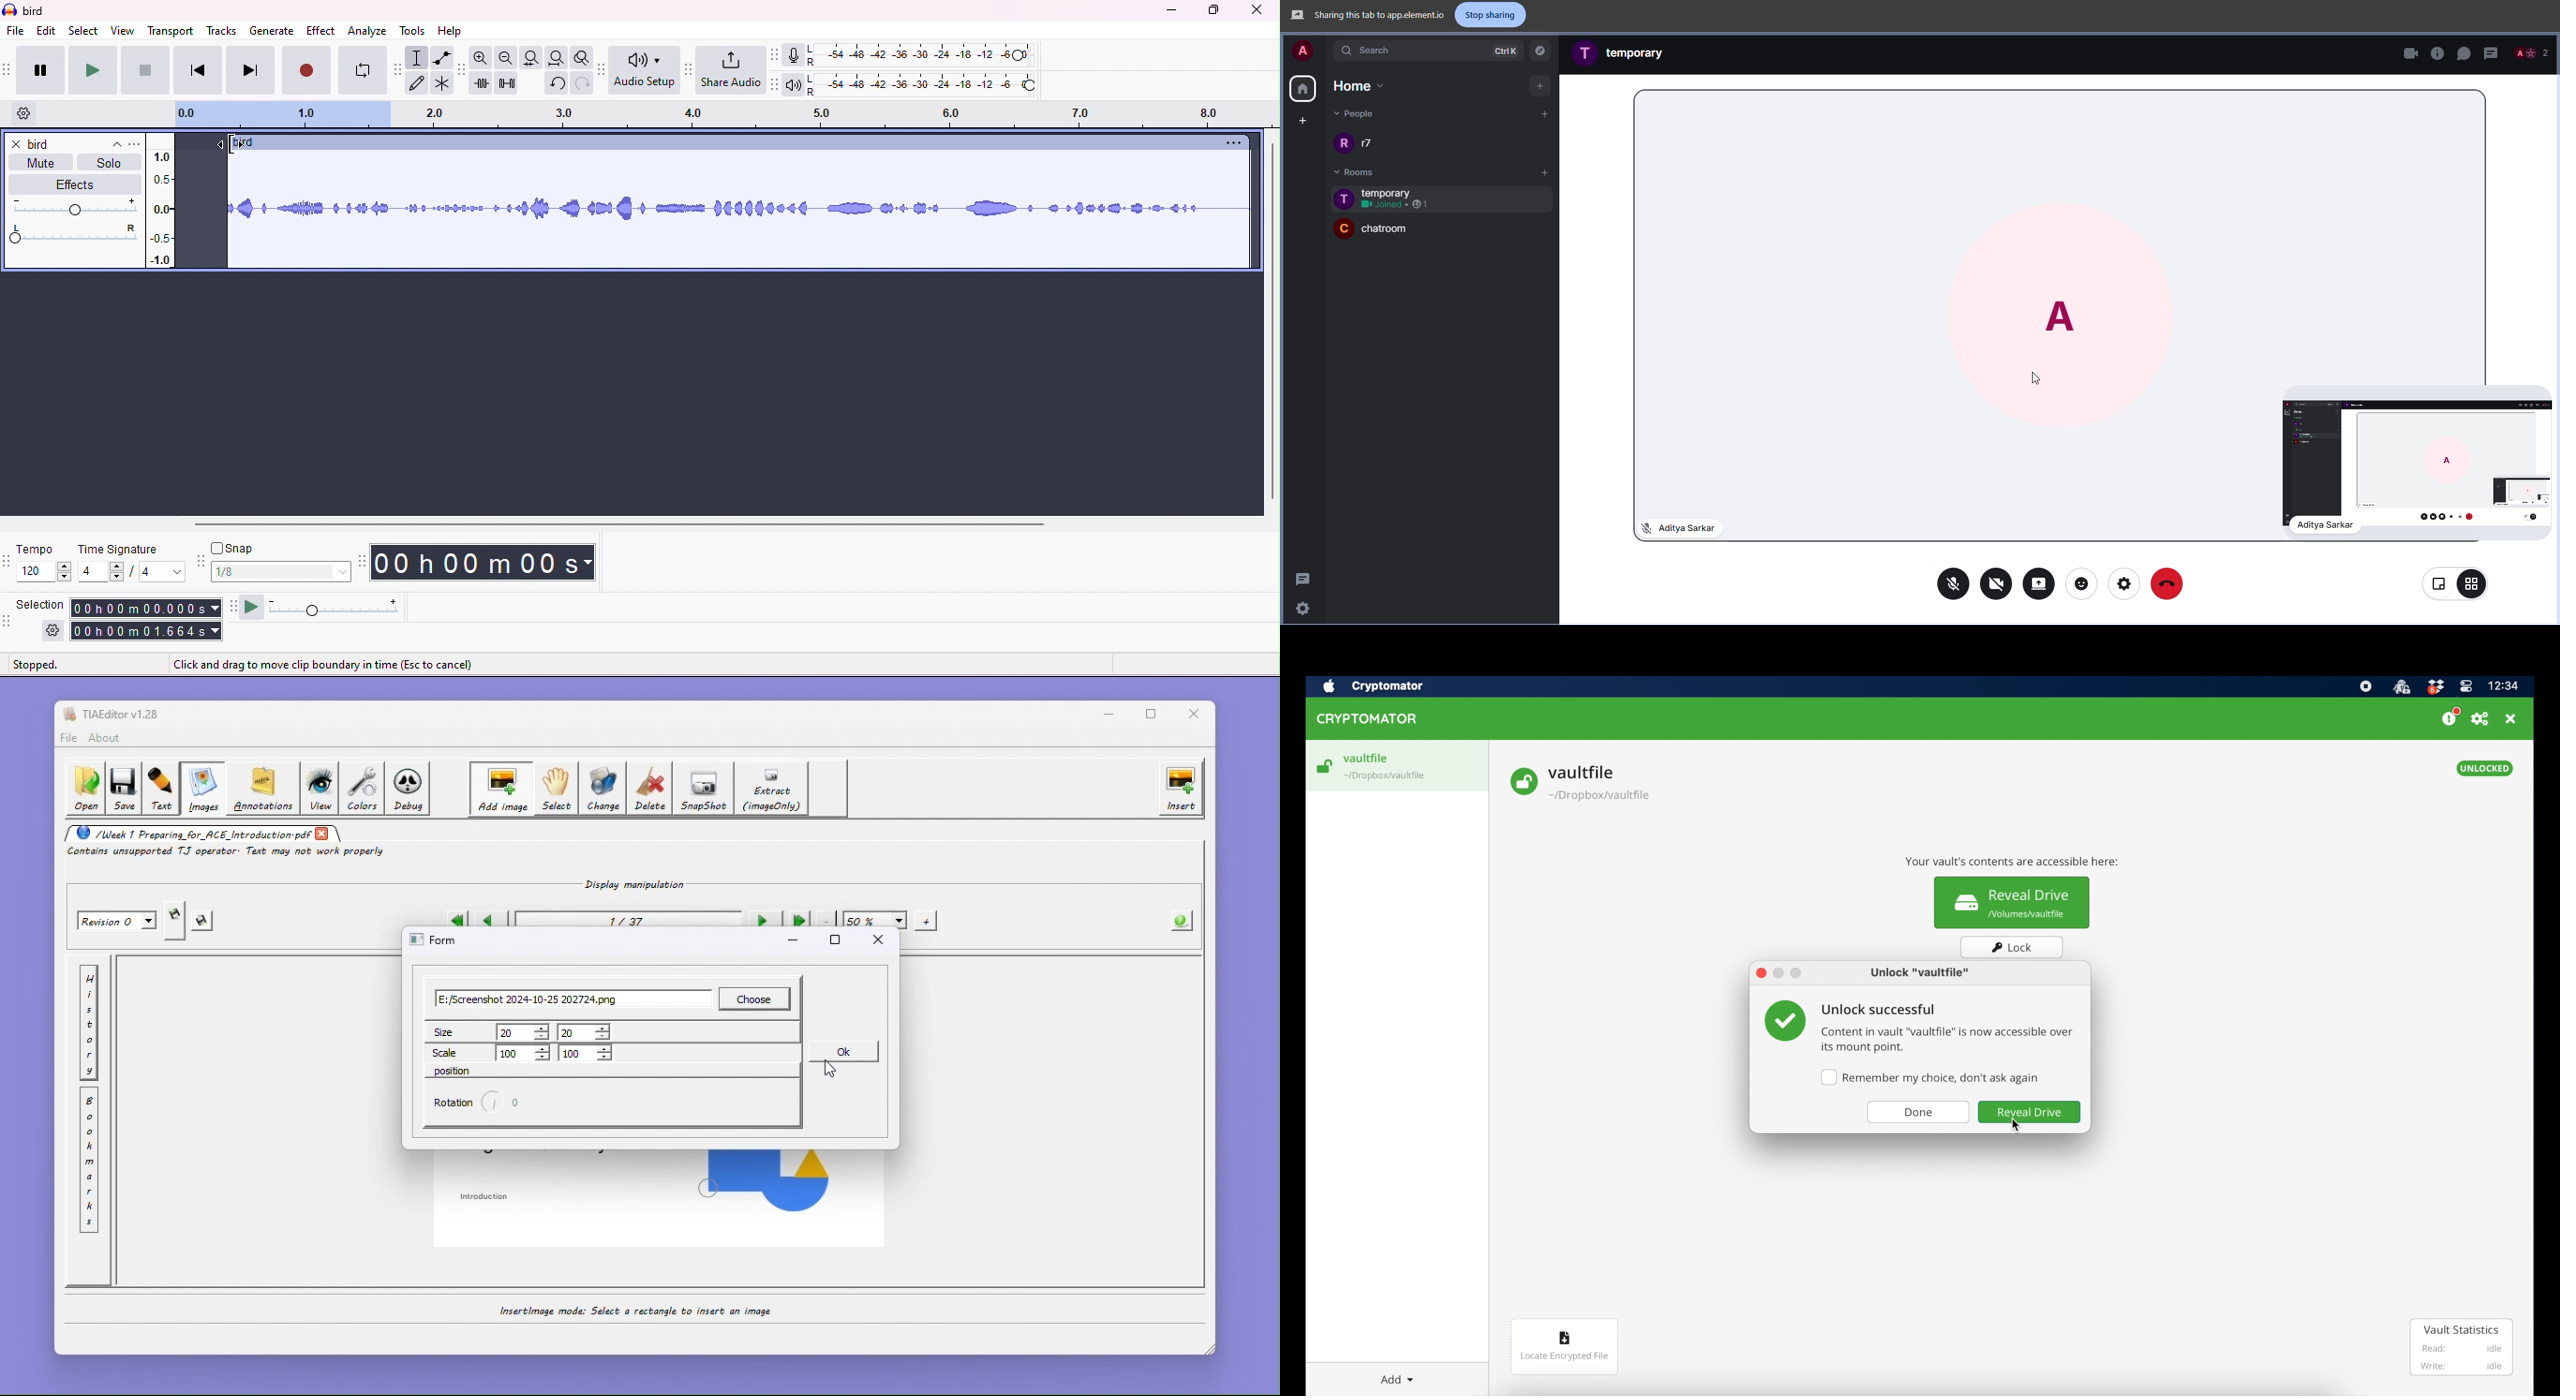 The height and width of the screenshot is (1400, 2576). Describe the element at coordinates (507, 58) in the screenshot. I see `zoom in` at that location.